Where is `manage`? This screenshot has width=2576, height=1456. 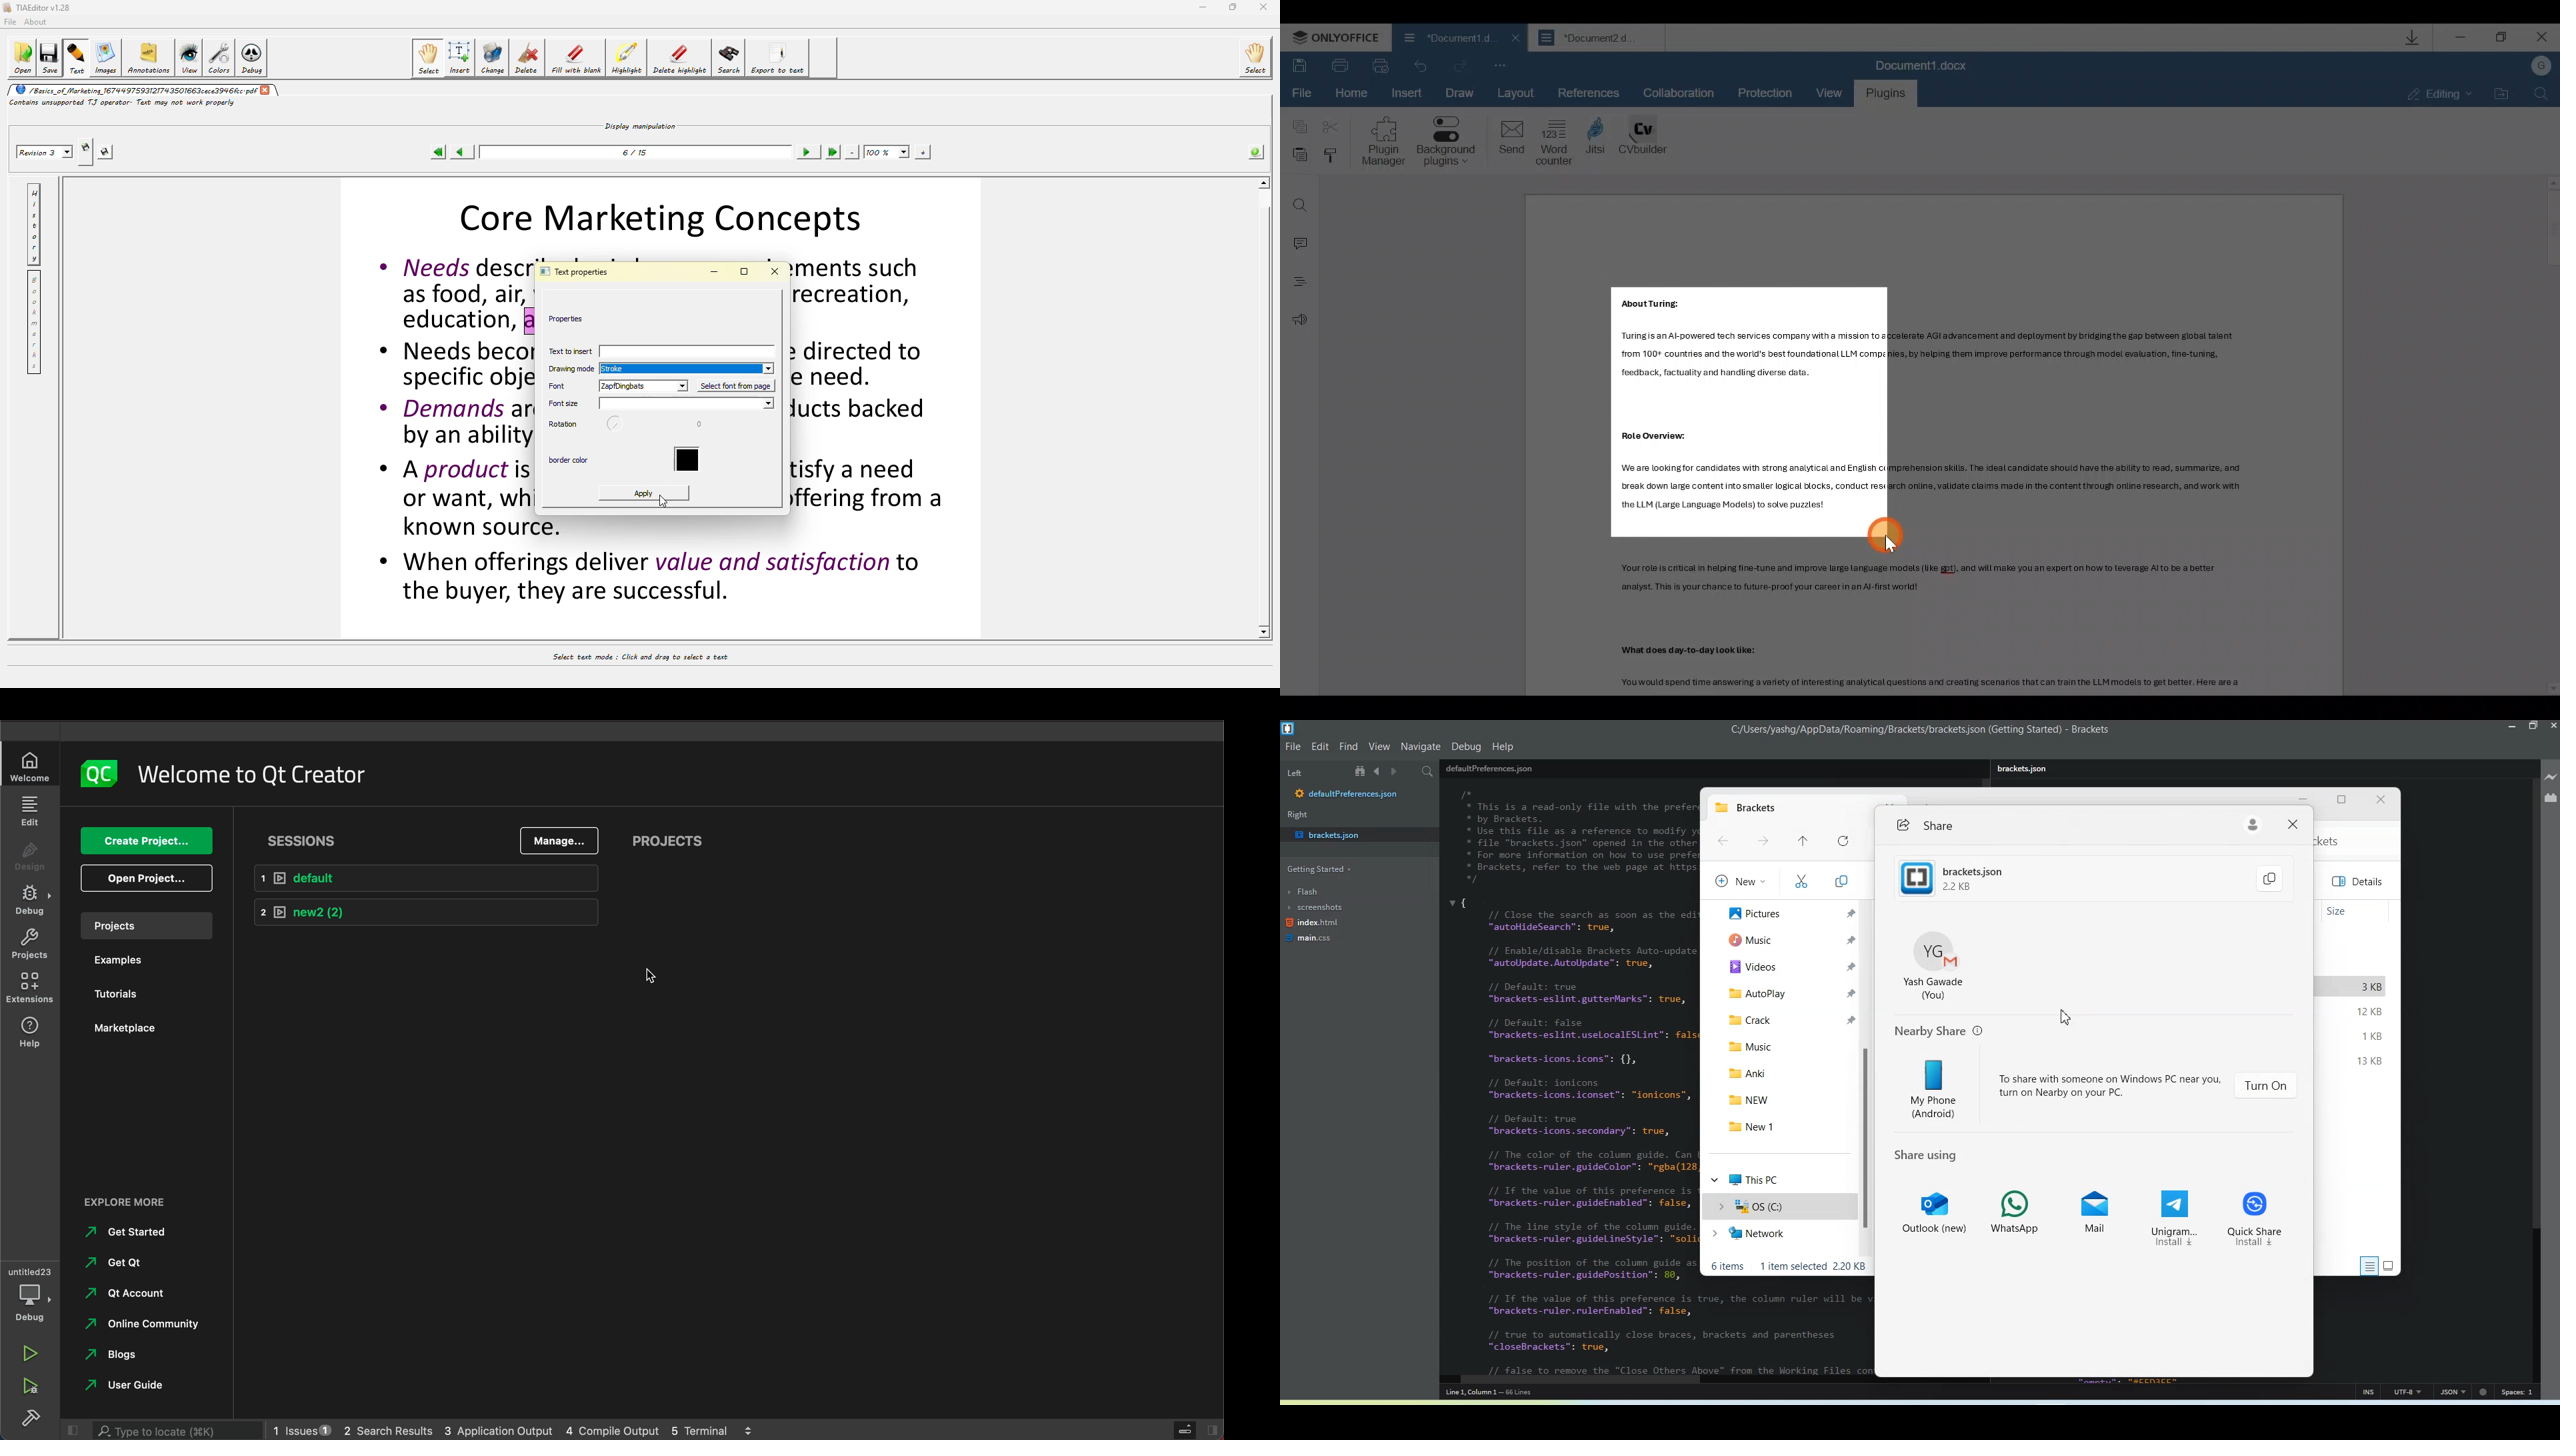 manage is located at coordinates (560, 839).